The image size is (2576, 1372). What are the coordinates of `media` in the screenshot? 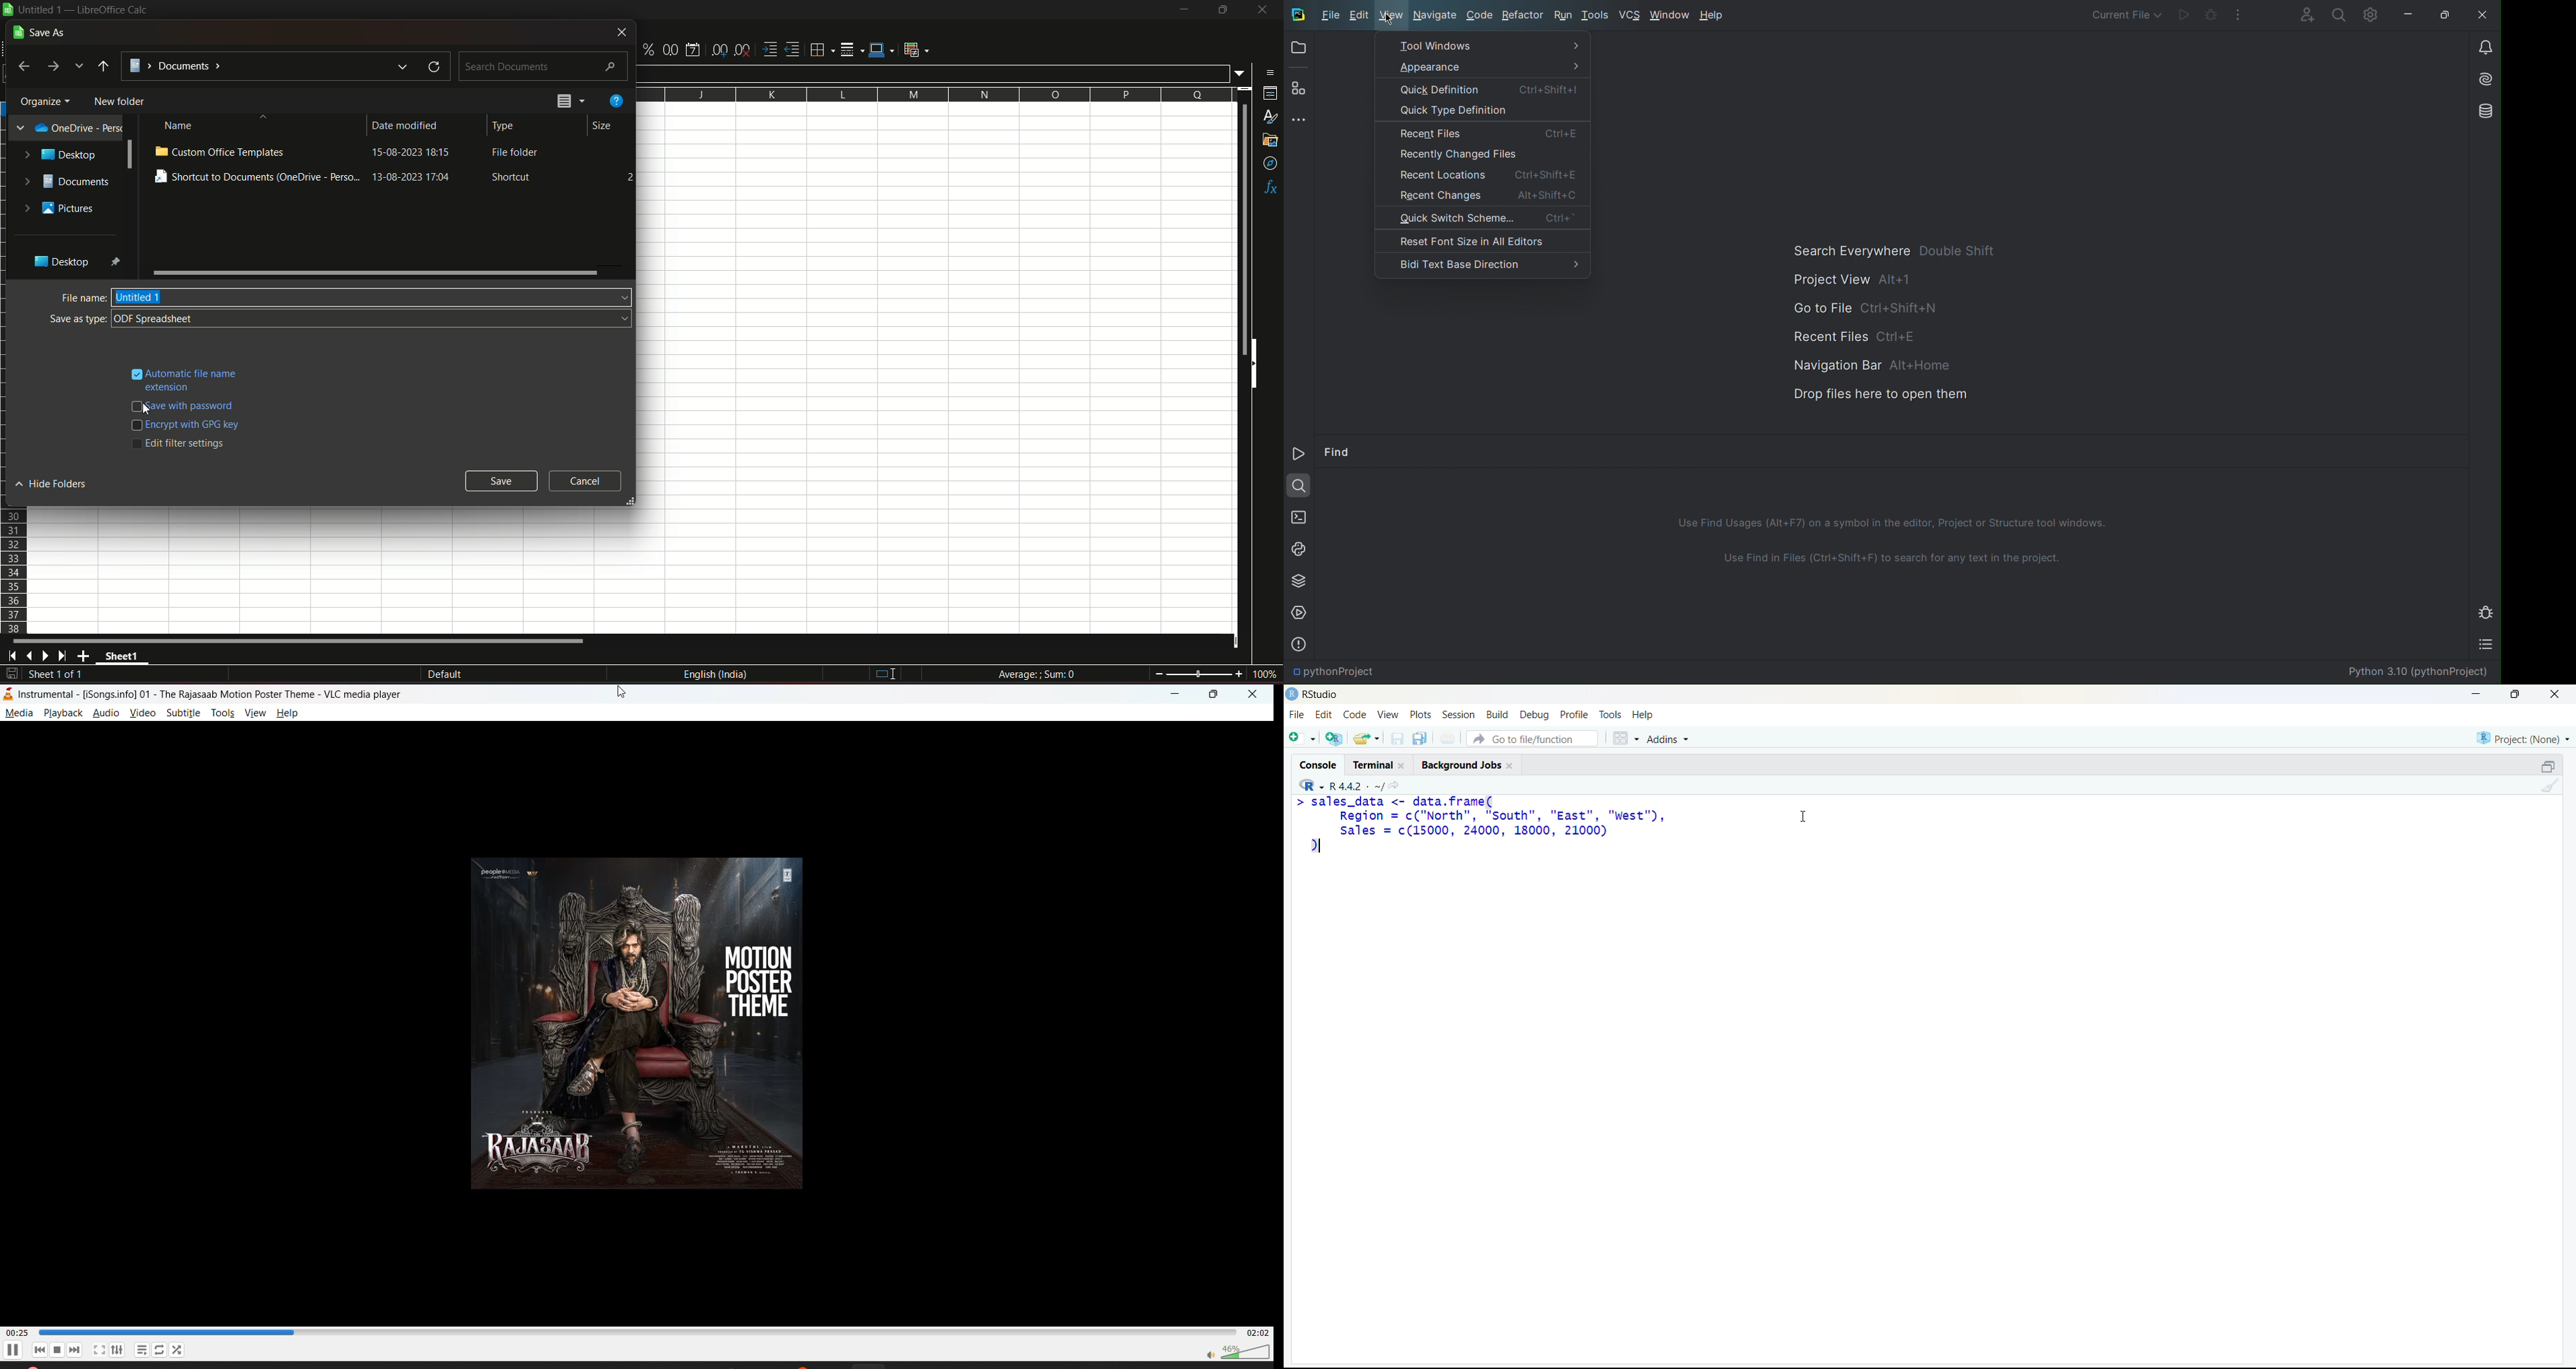 It's located at (19, 714).